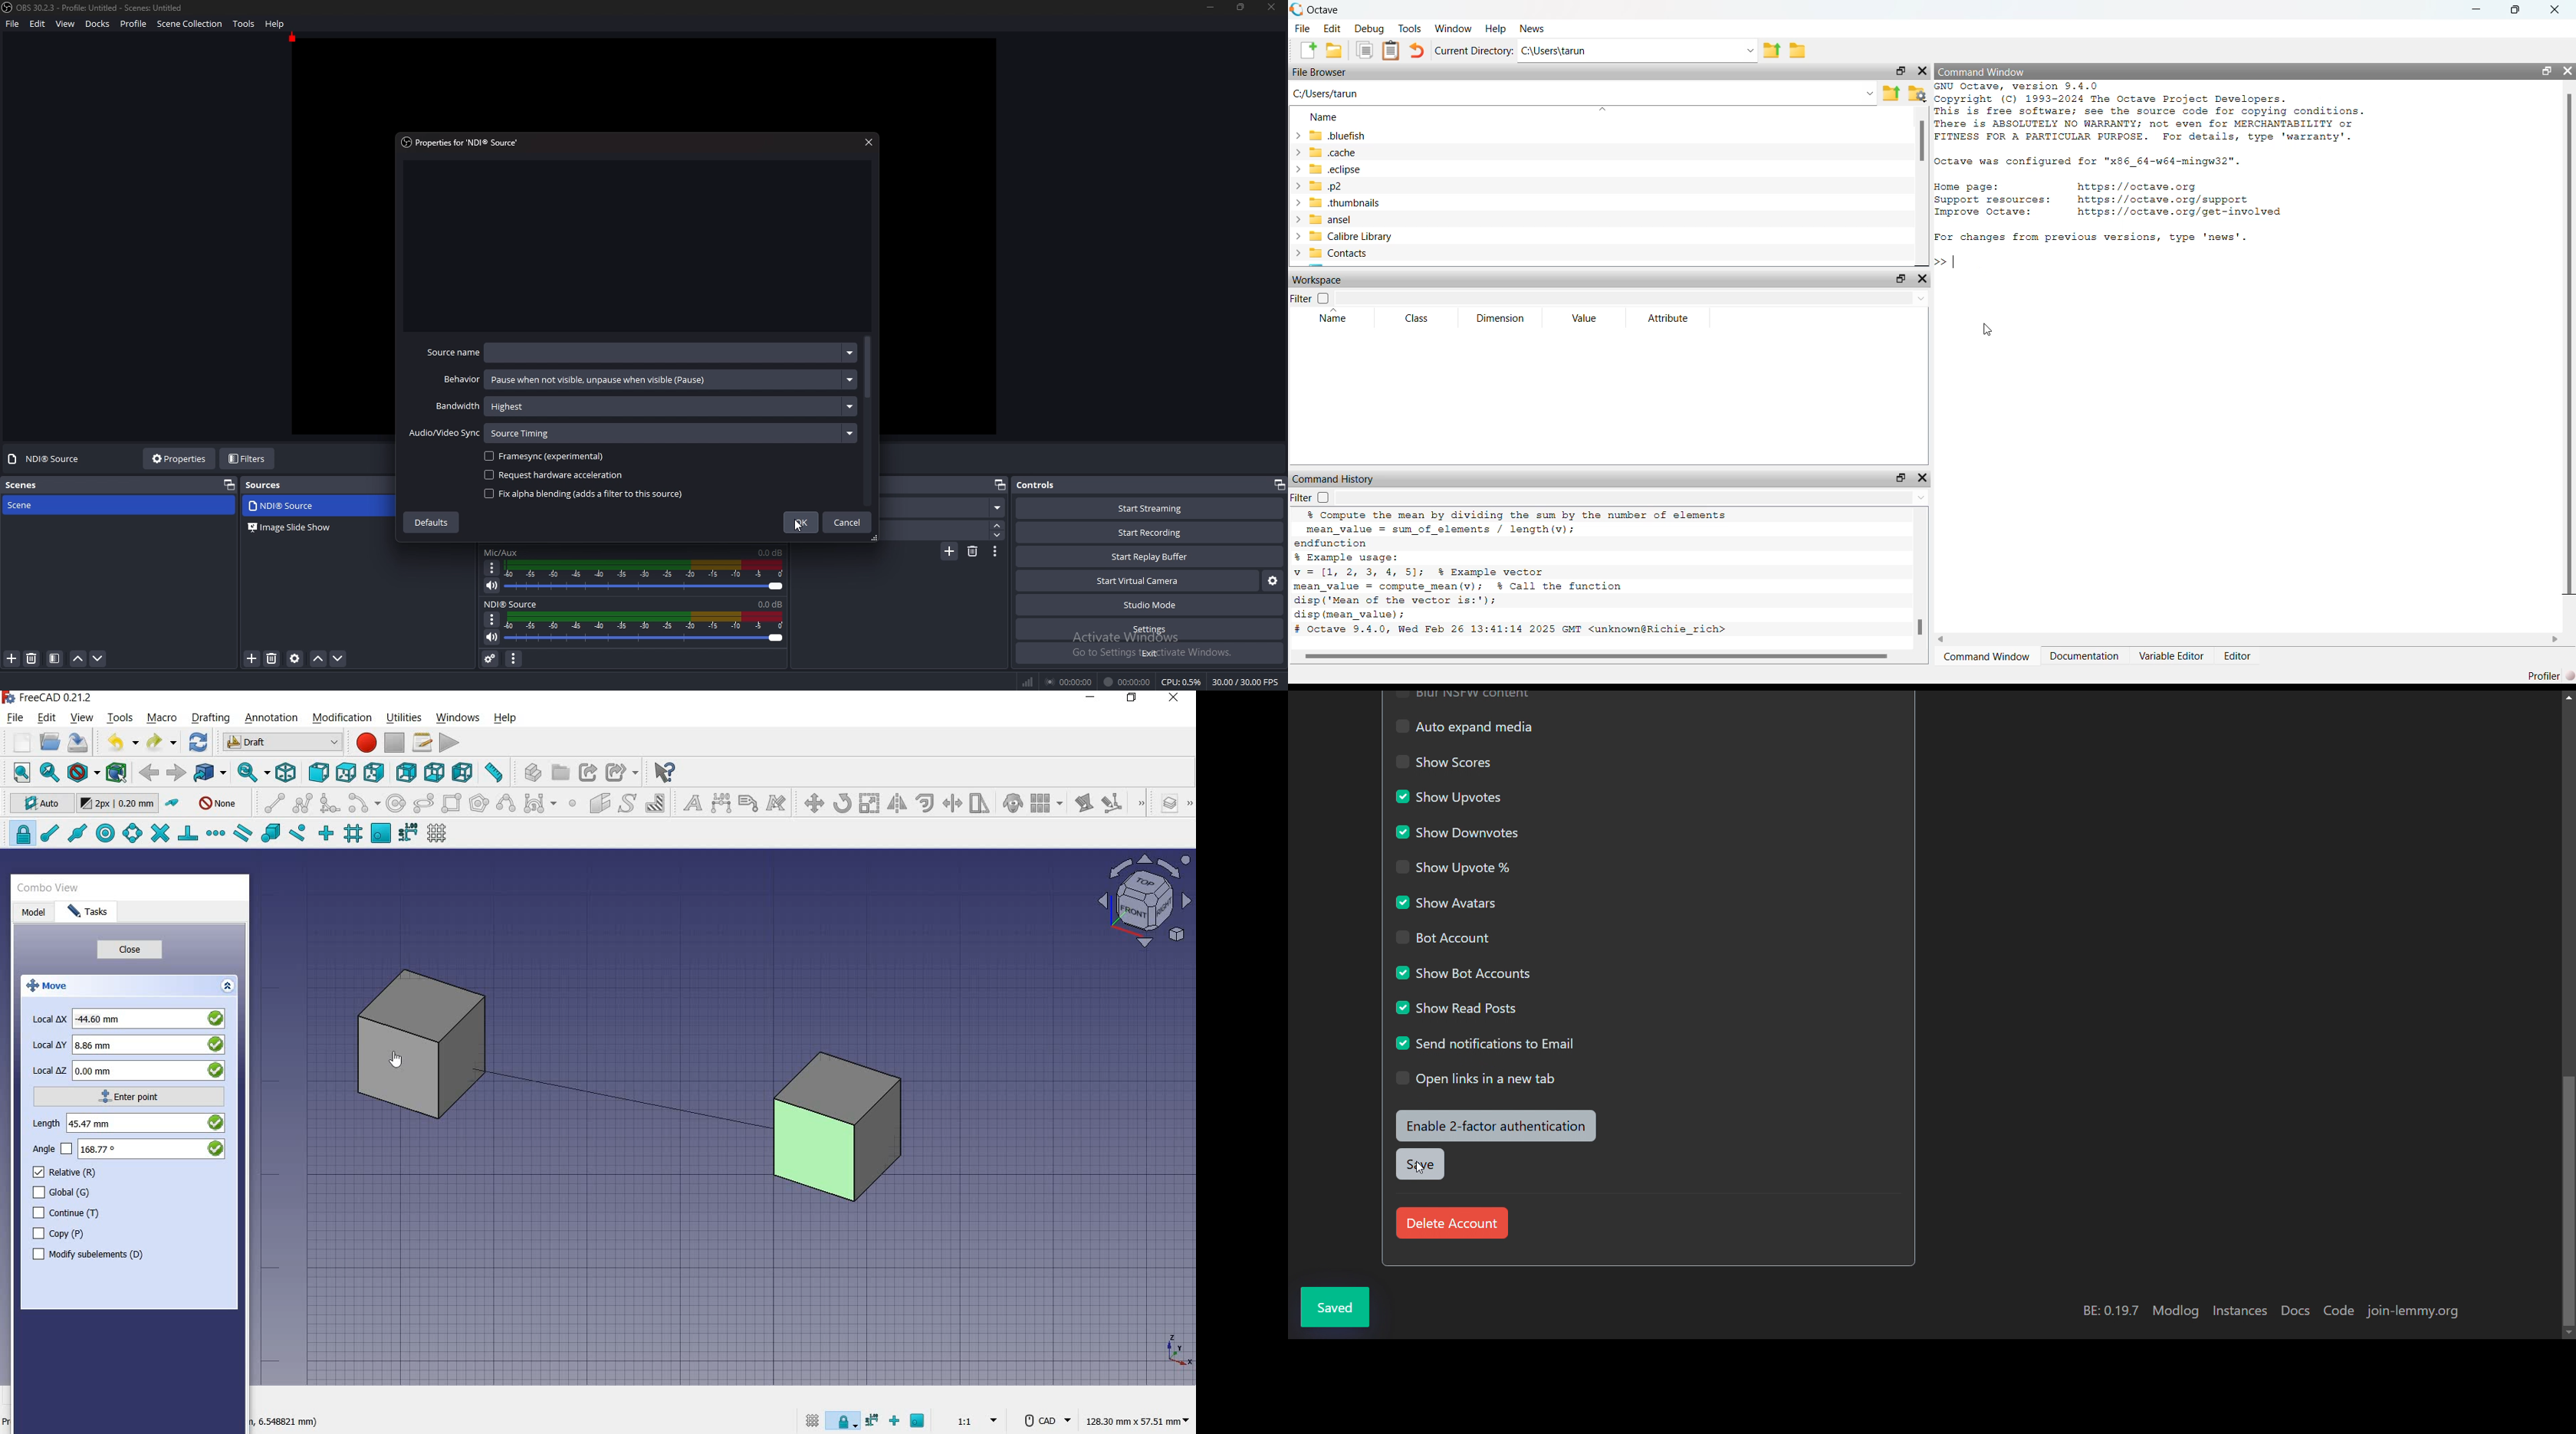  I want to click on shape from text, so click(629, 802).